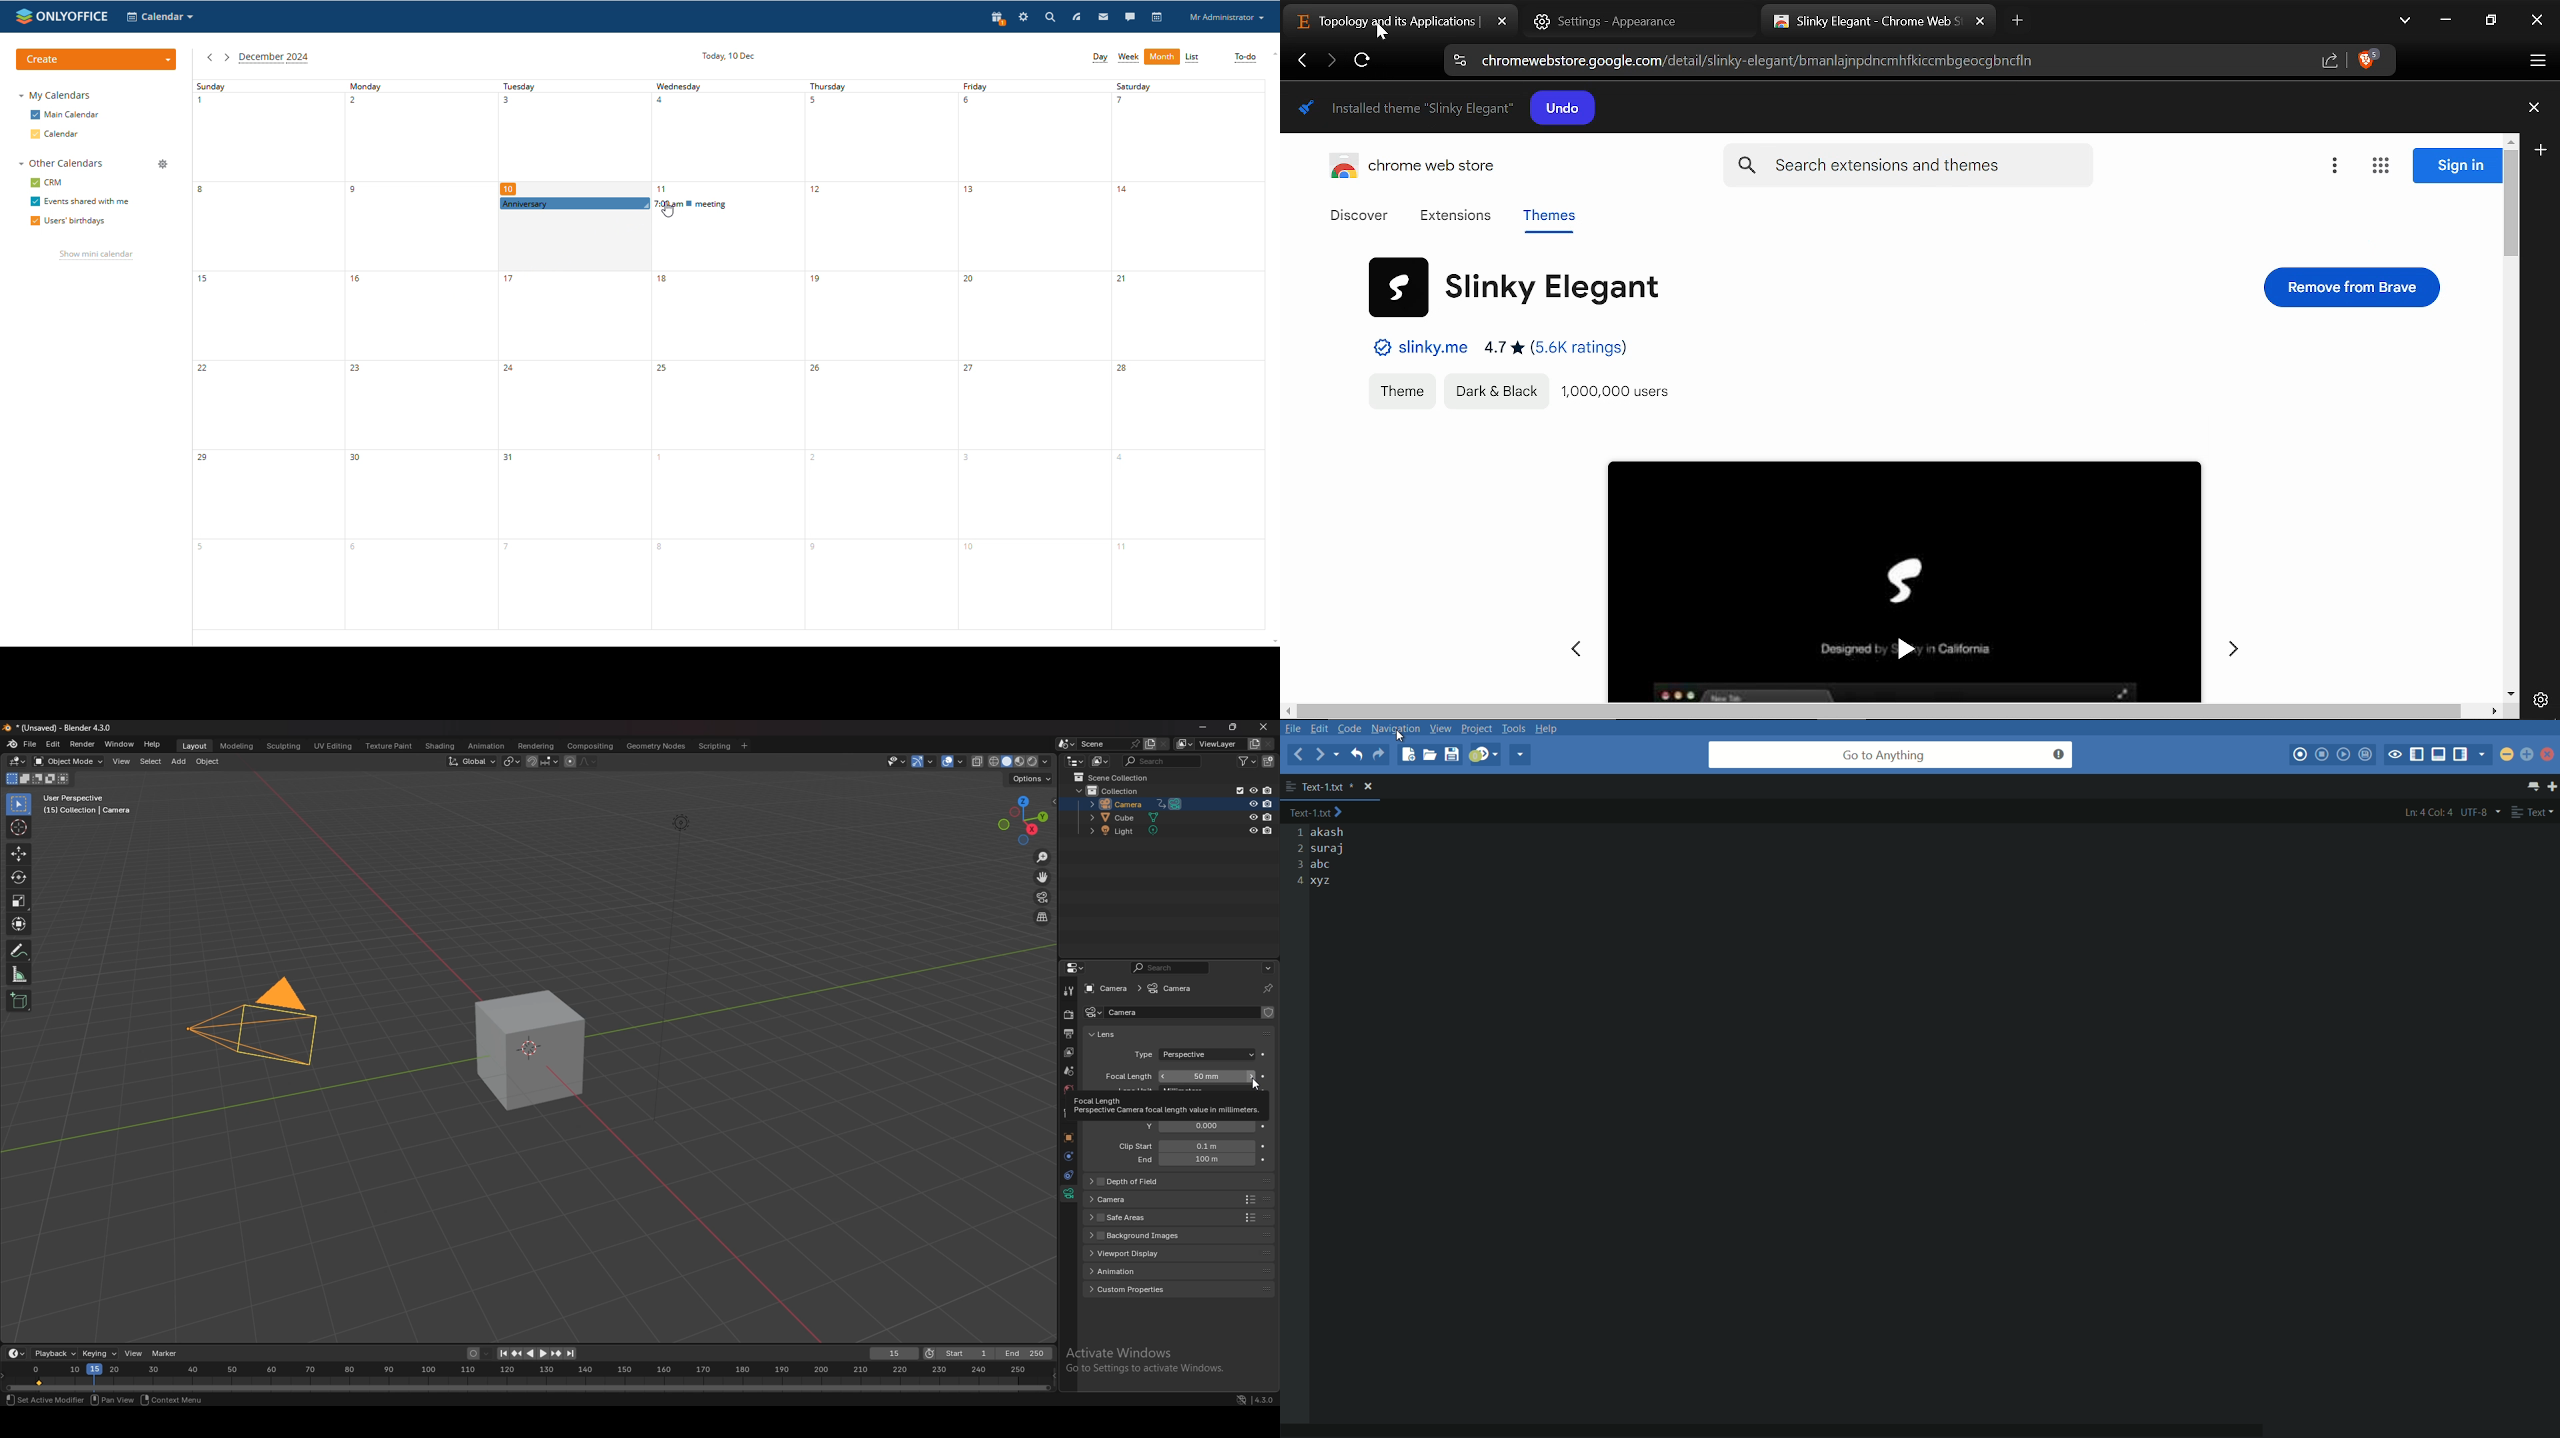 This screenshot has height=1456, width=2576. What do you see at coordinates (80, 202) in the screenshot?
I see `events shared with me` at bounding box center [80, 202].